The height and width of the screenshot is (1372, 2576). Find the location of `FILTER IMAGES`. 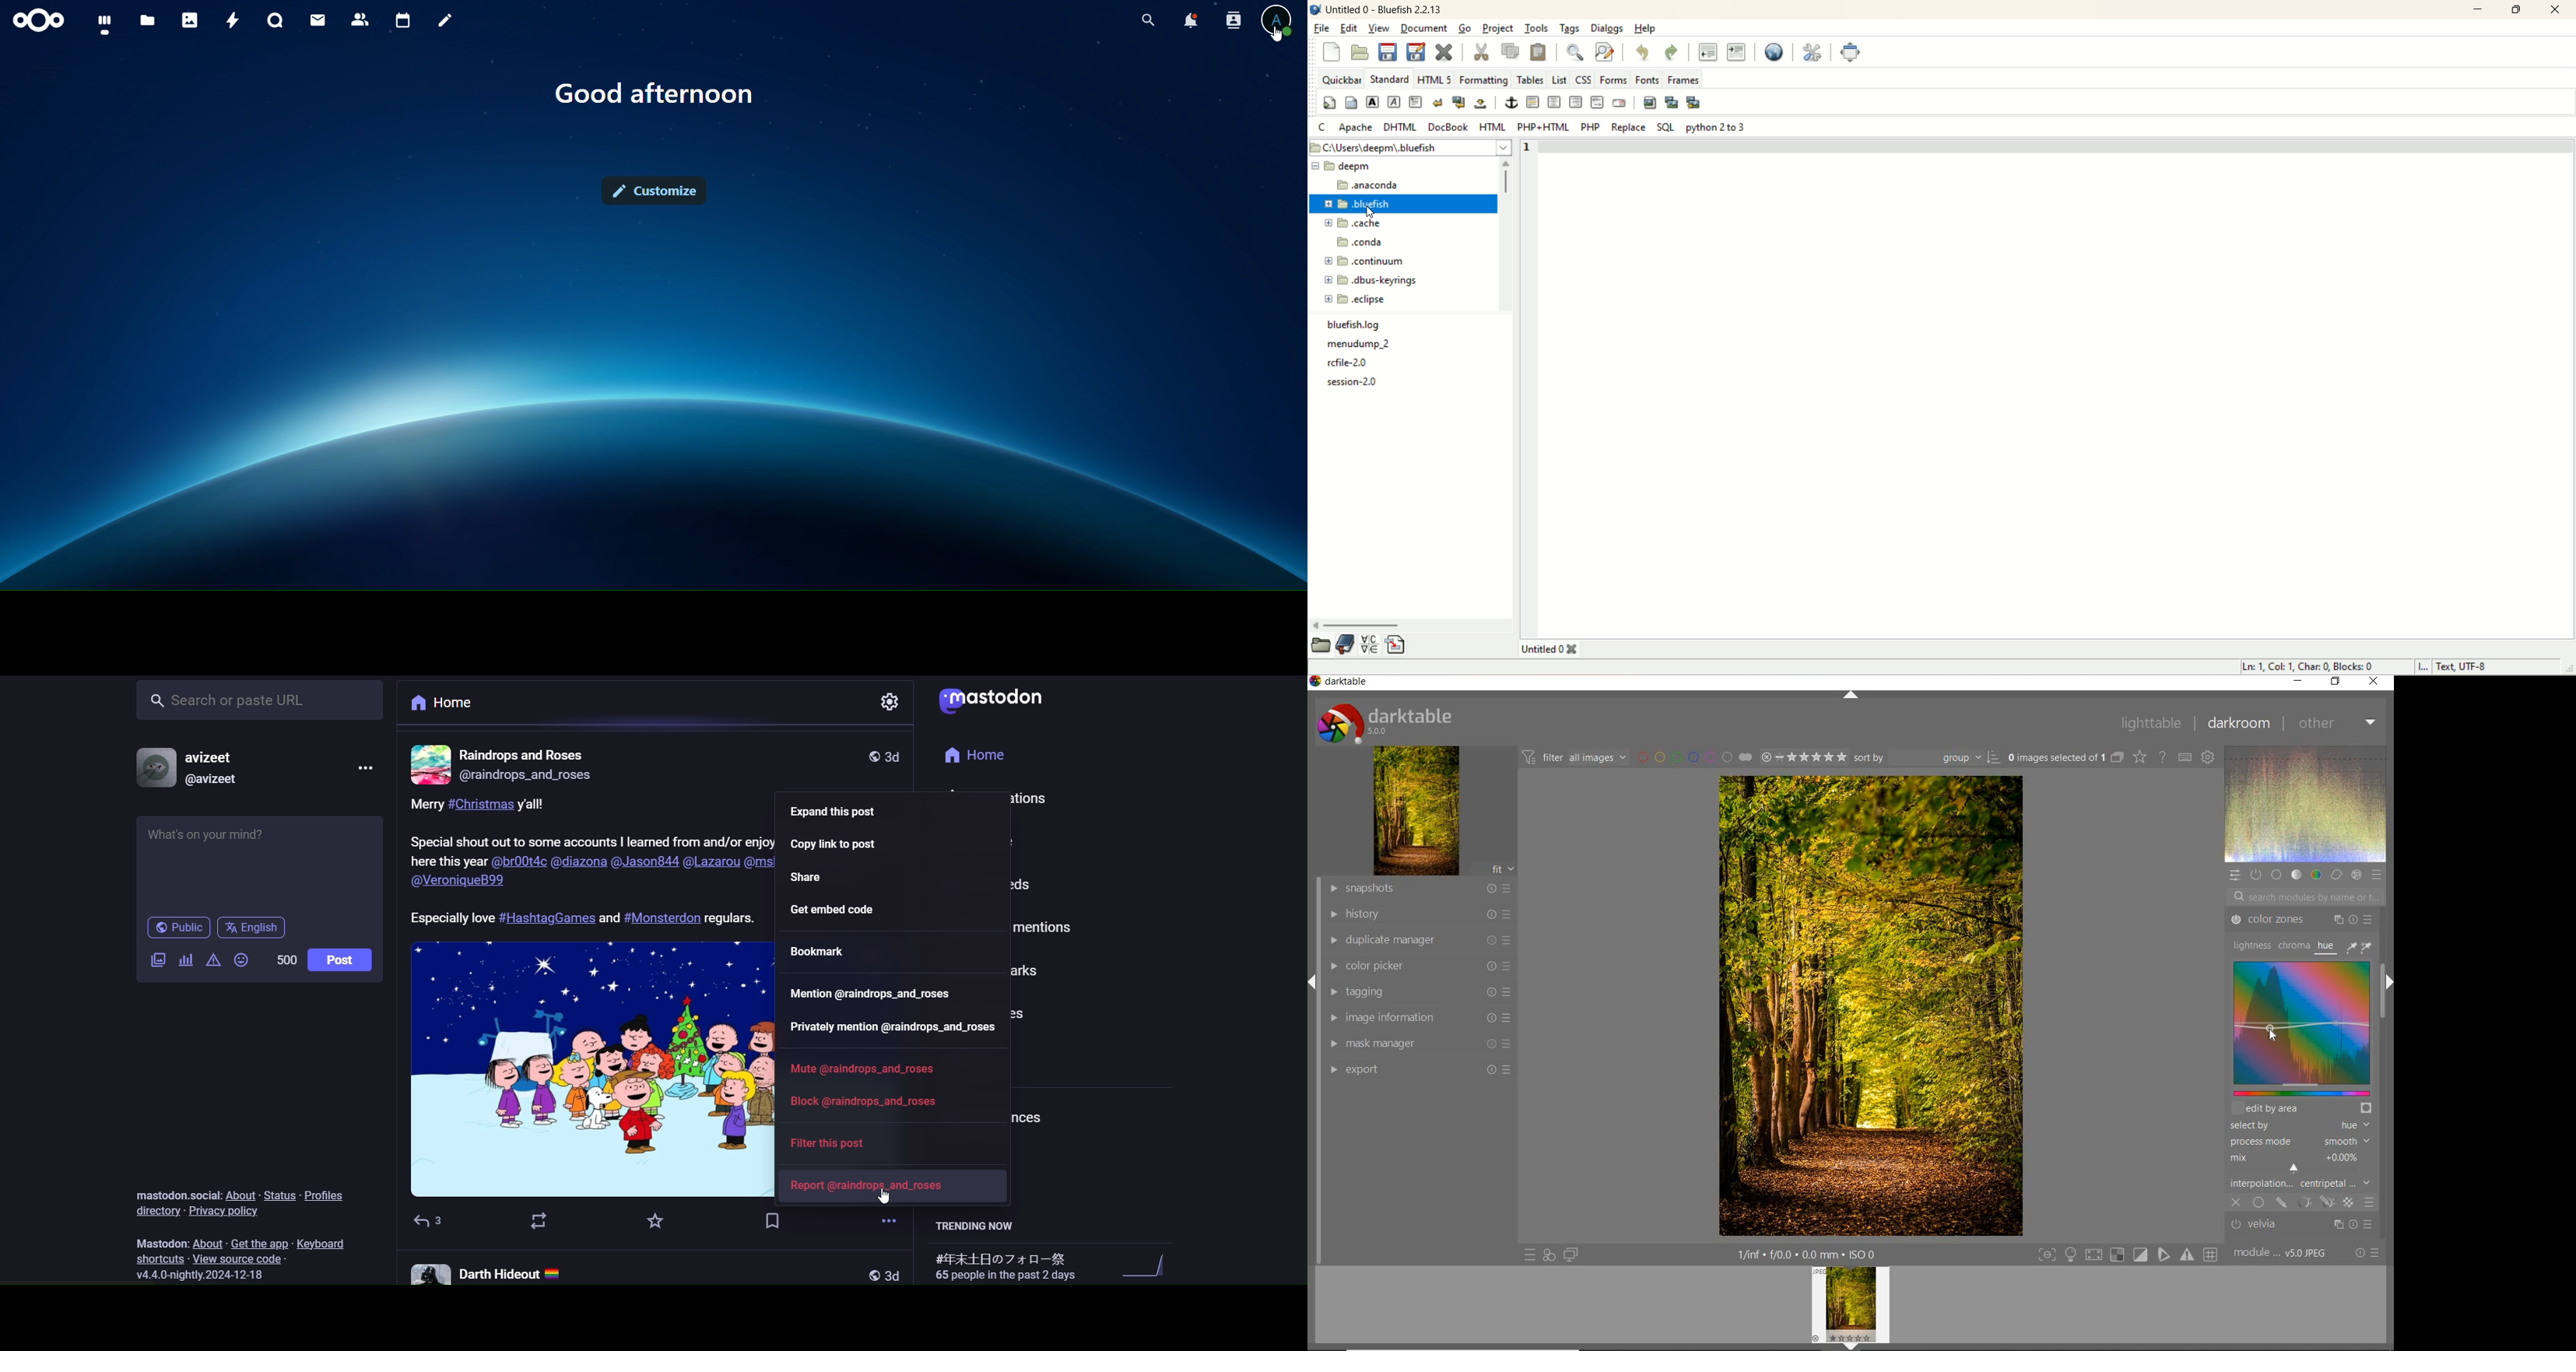

FILTER IMAGES is located at coordinates (1574, 757).